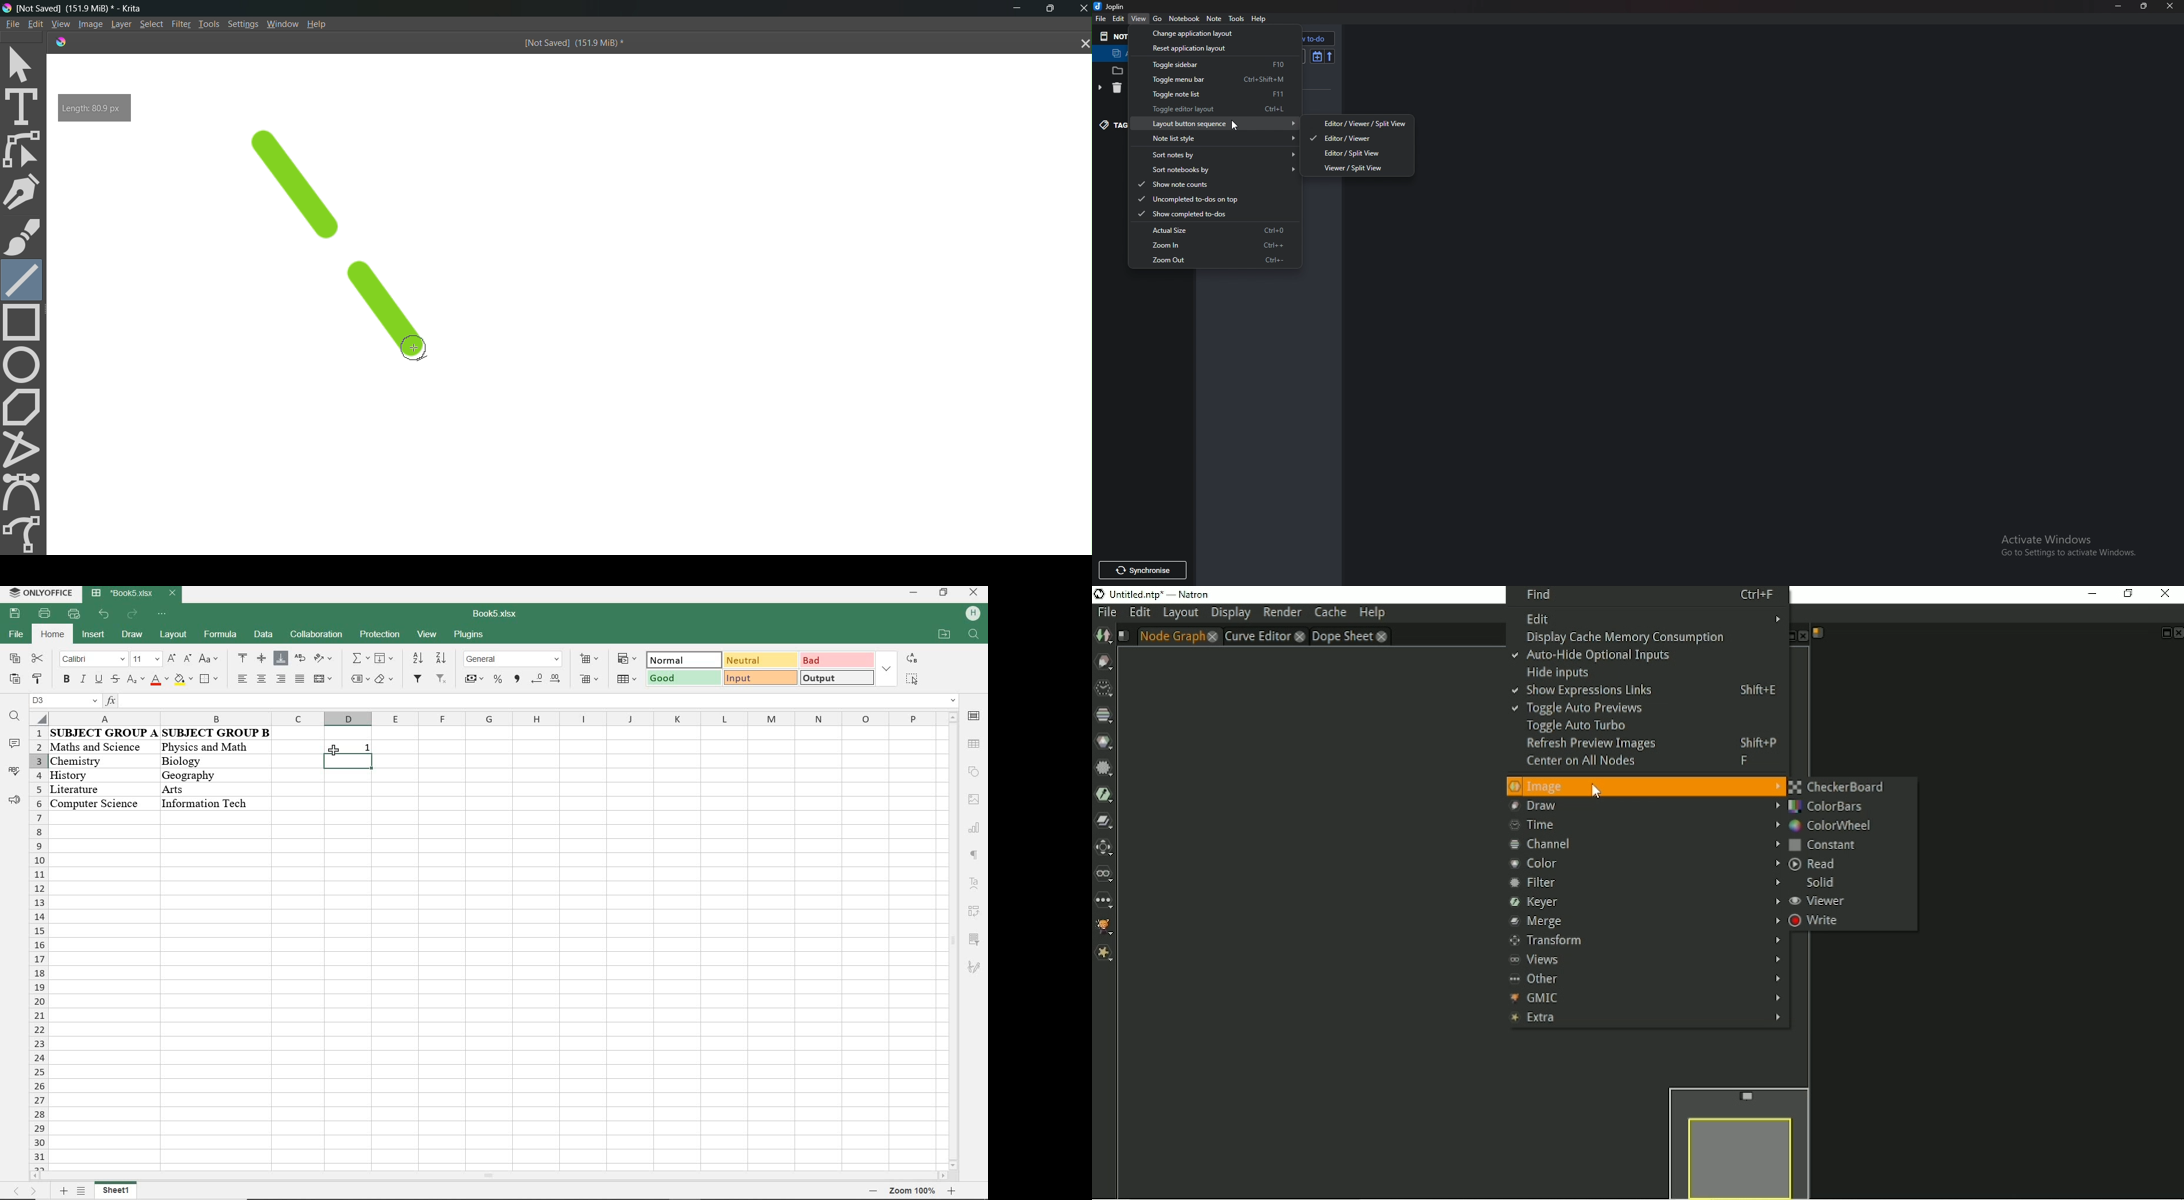  I want to click on view, so click(428, 634).